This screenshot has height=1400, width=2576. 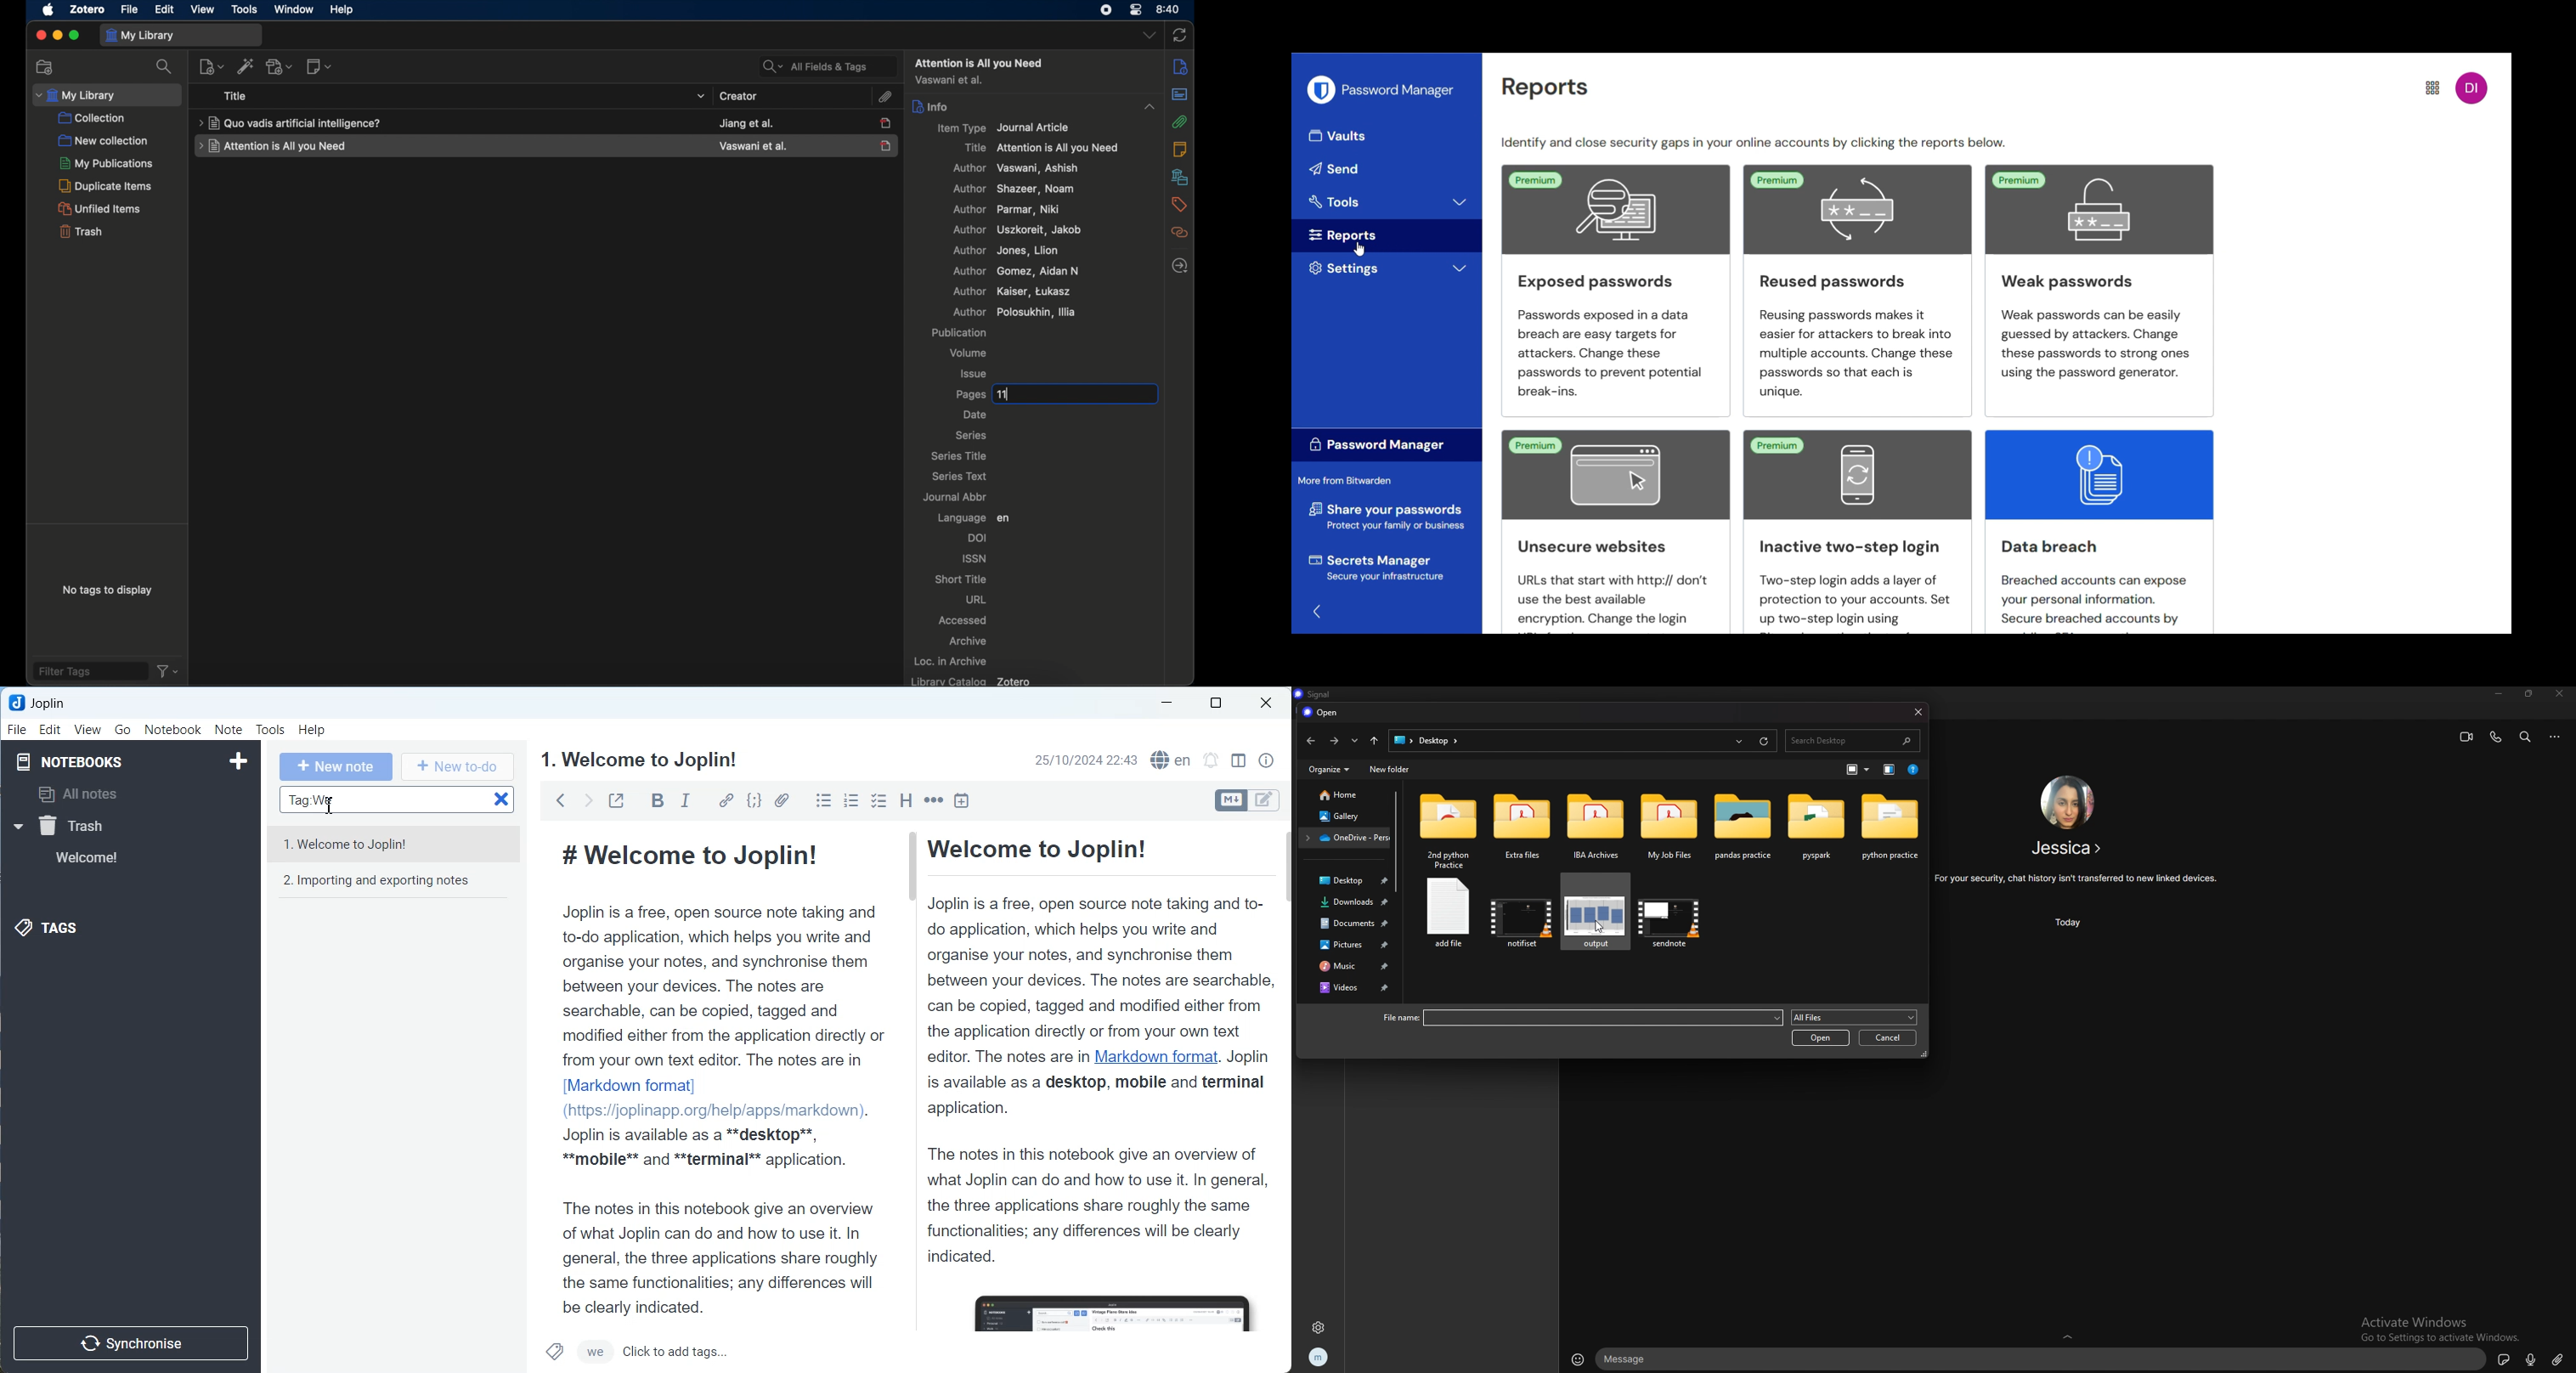 What do you see at coordinates (109, 590) in the screenshot?
I see `no tags to display` at bounding box center [109, 590].